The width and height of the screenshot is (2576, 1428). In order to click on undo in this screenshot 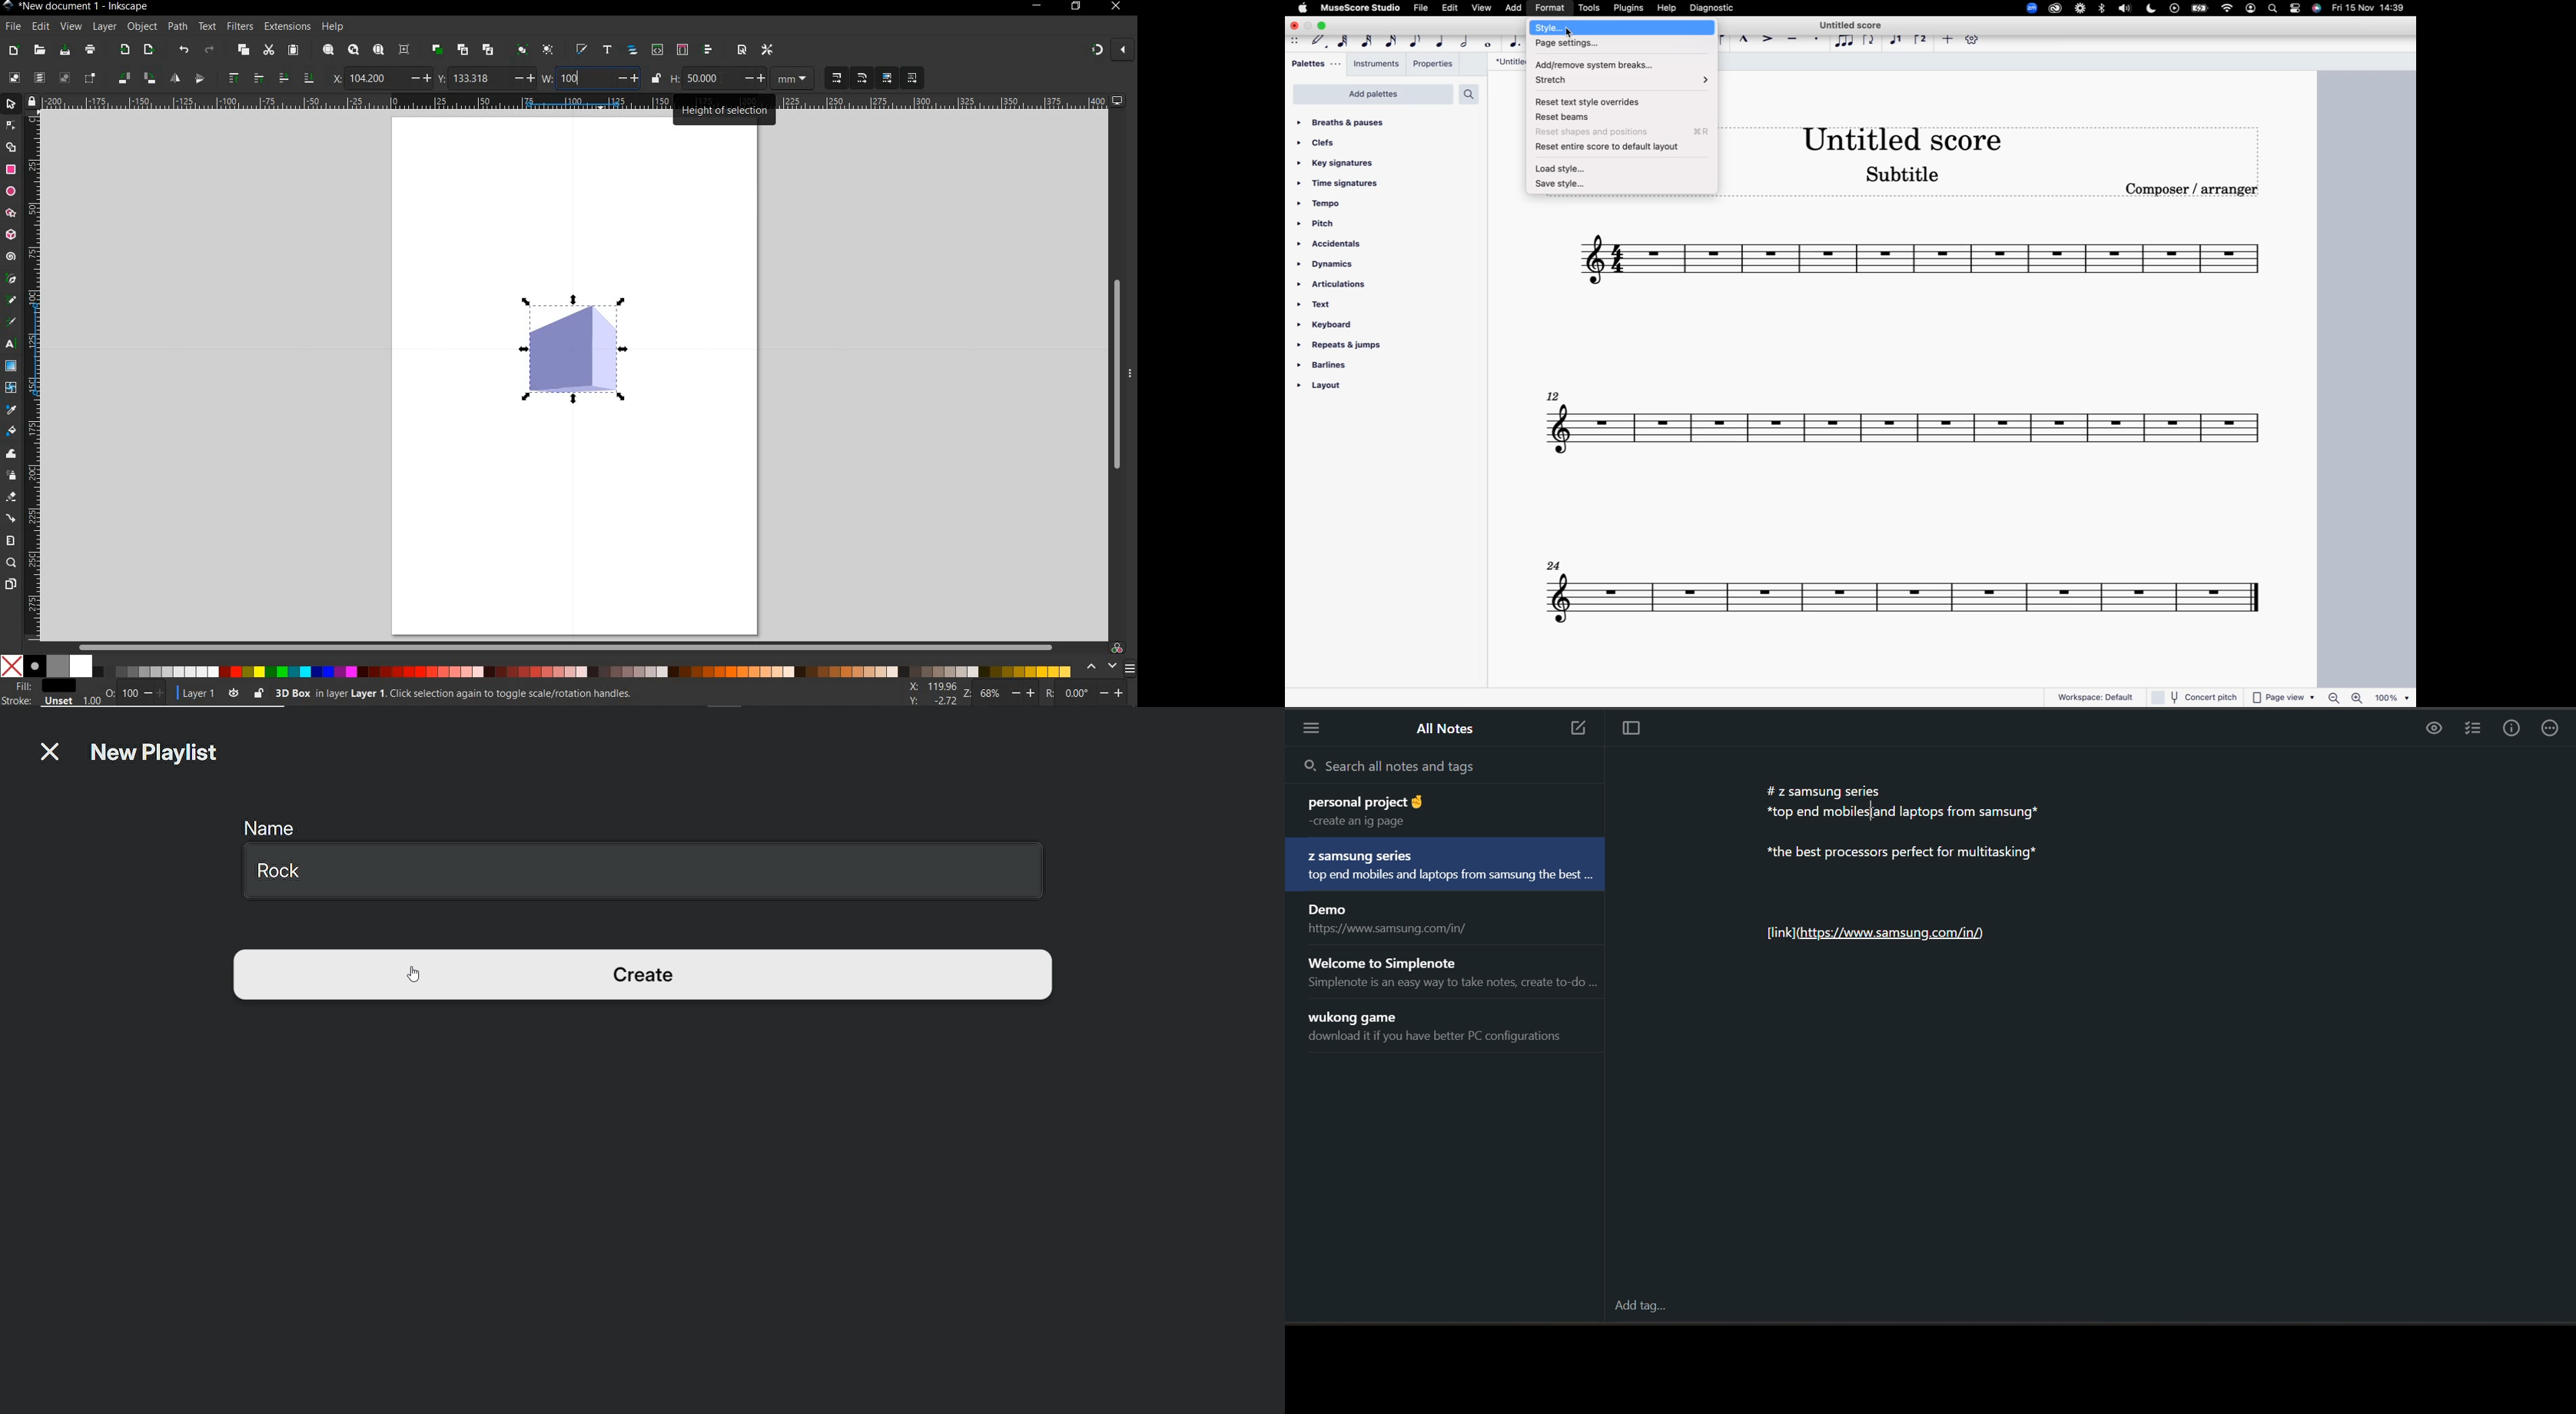, I will do `click(184, 49)`.